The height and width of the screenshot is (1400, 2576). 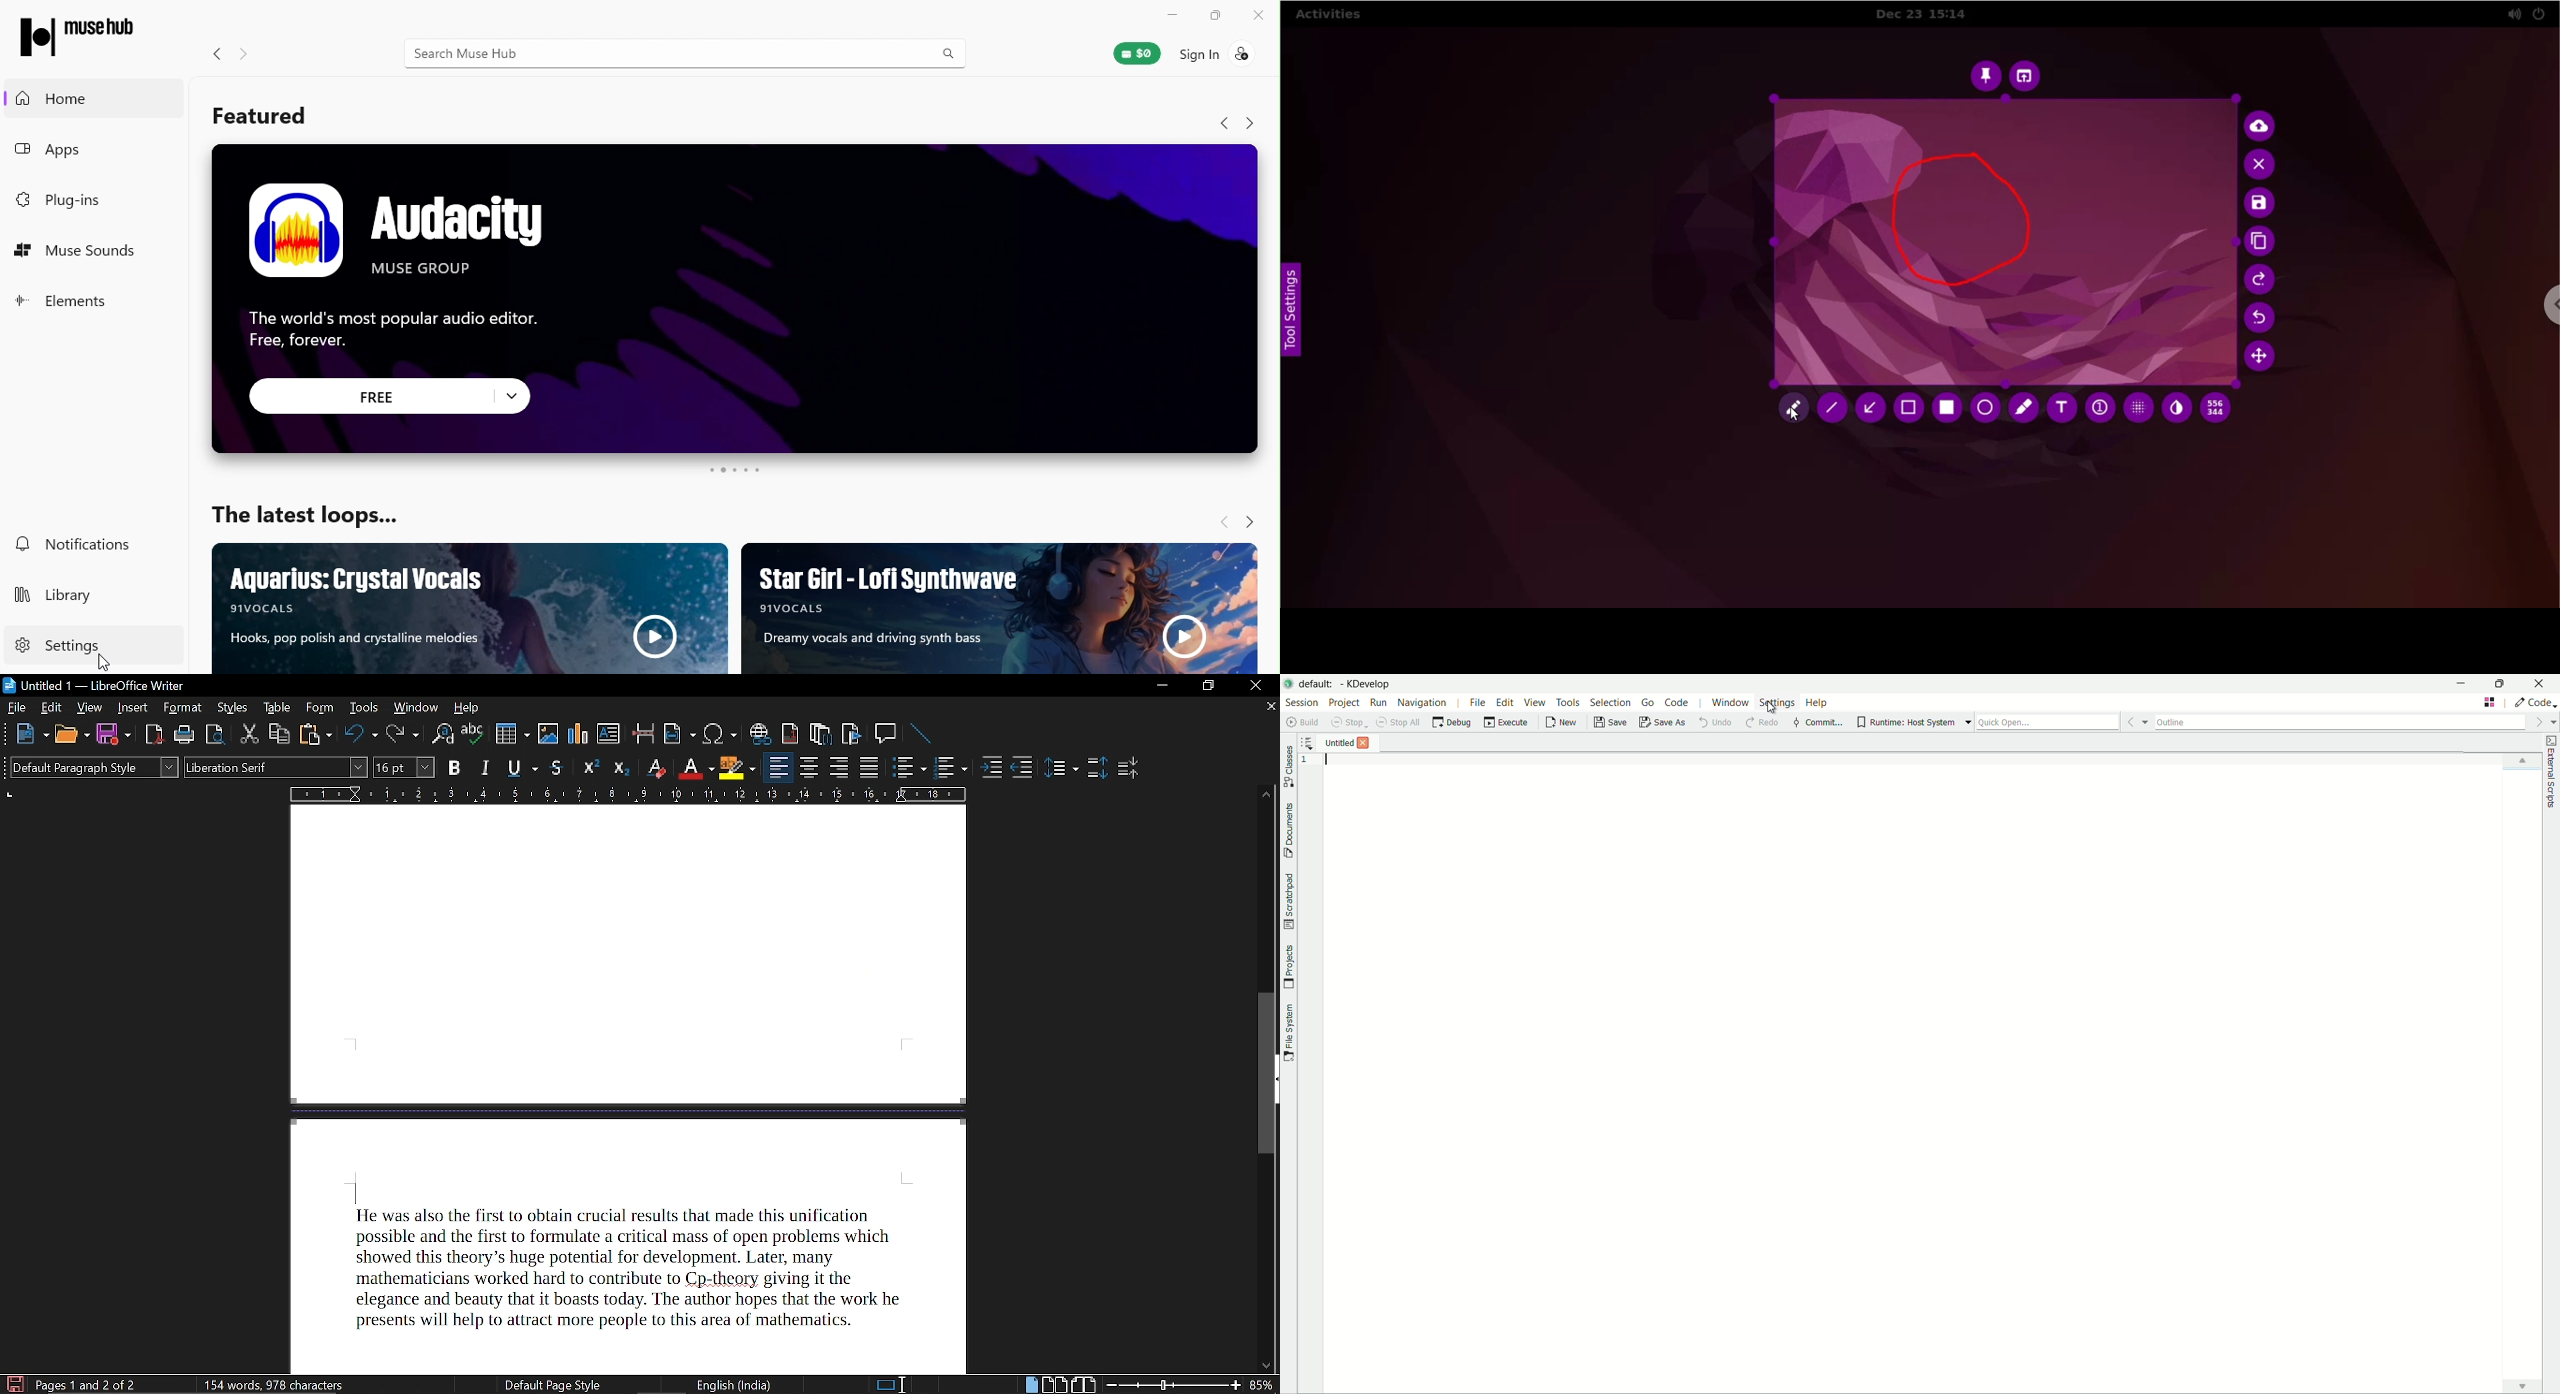 What do you see at coordinates (686, 56) in the screenshot?
I see `Search bar` at bounding box center [686, 56].